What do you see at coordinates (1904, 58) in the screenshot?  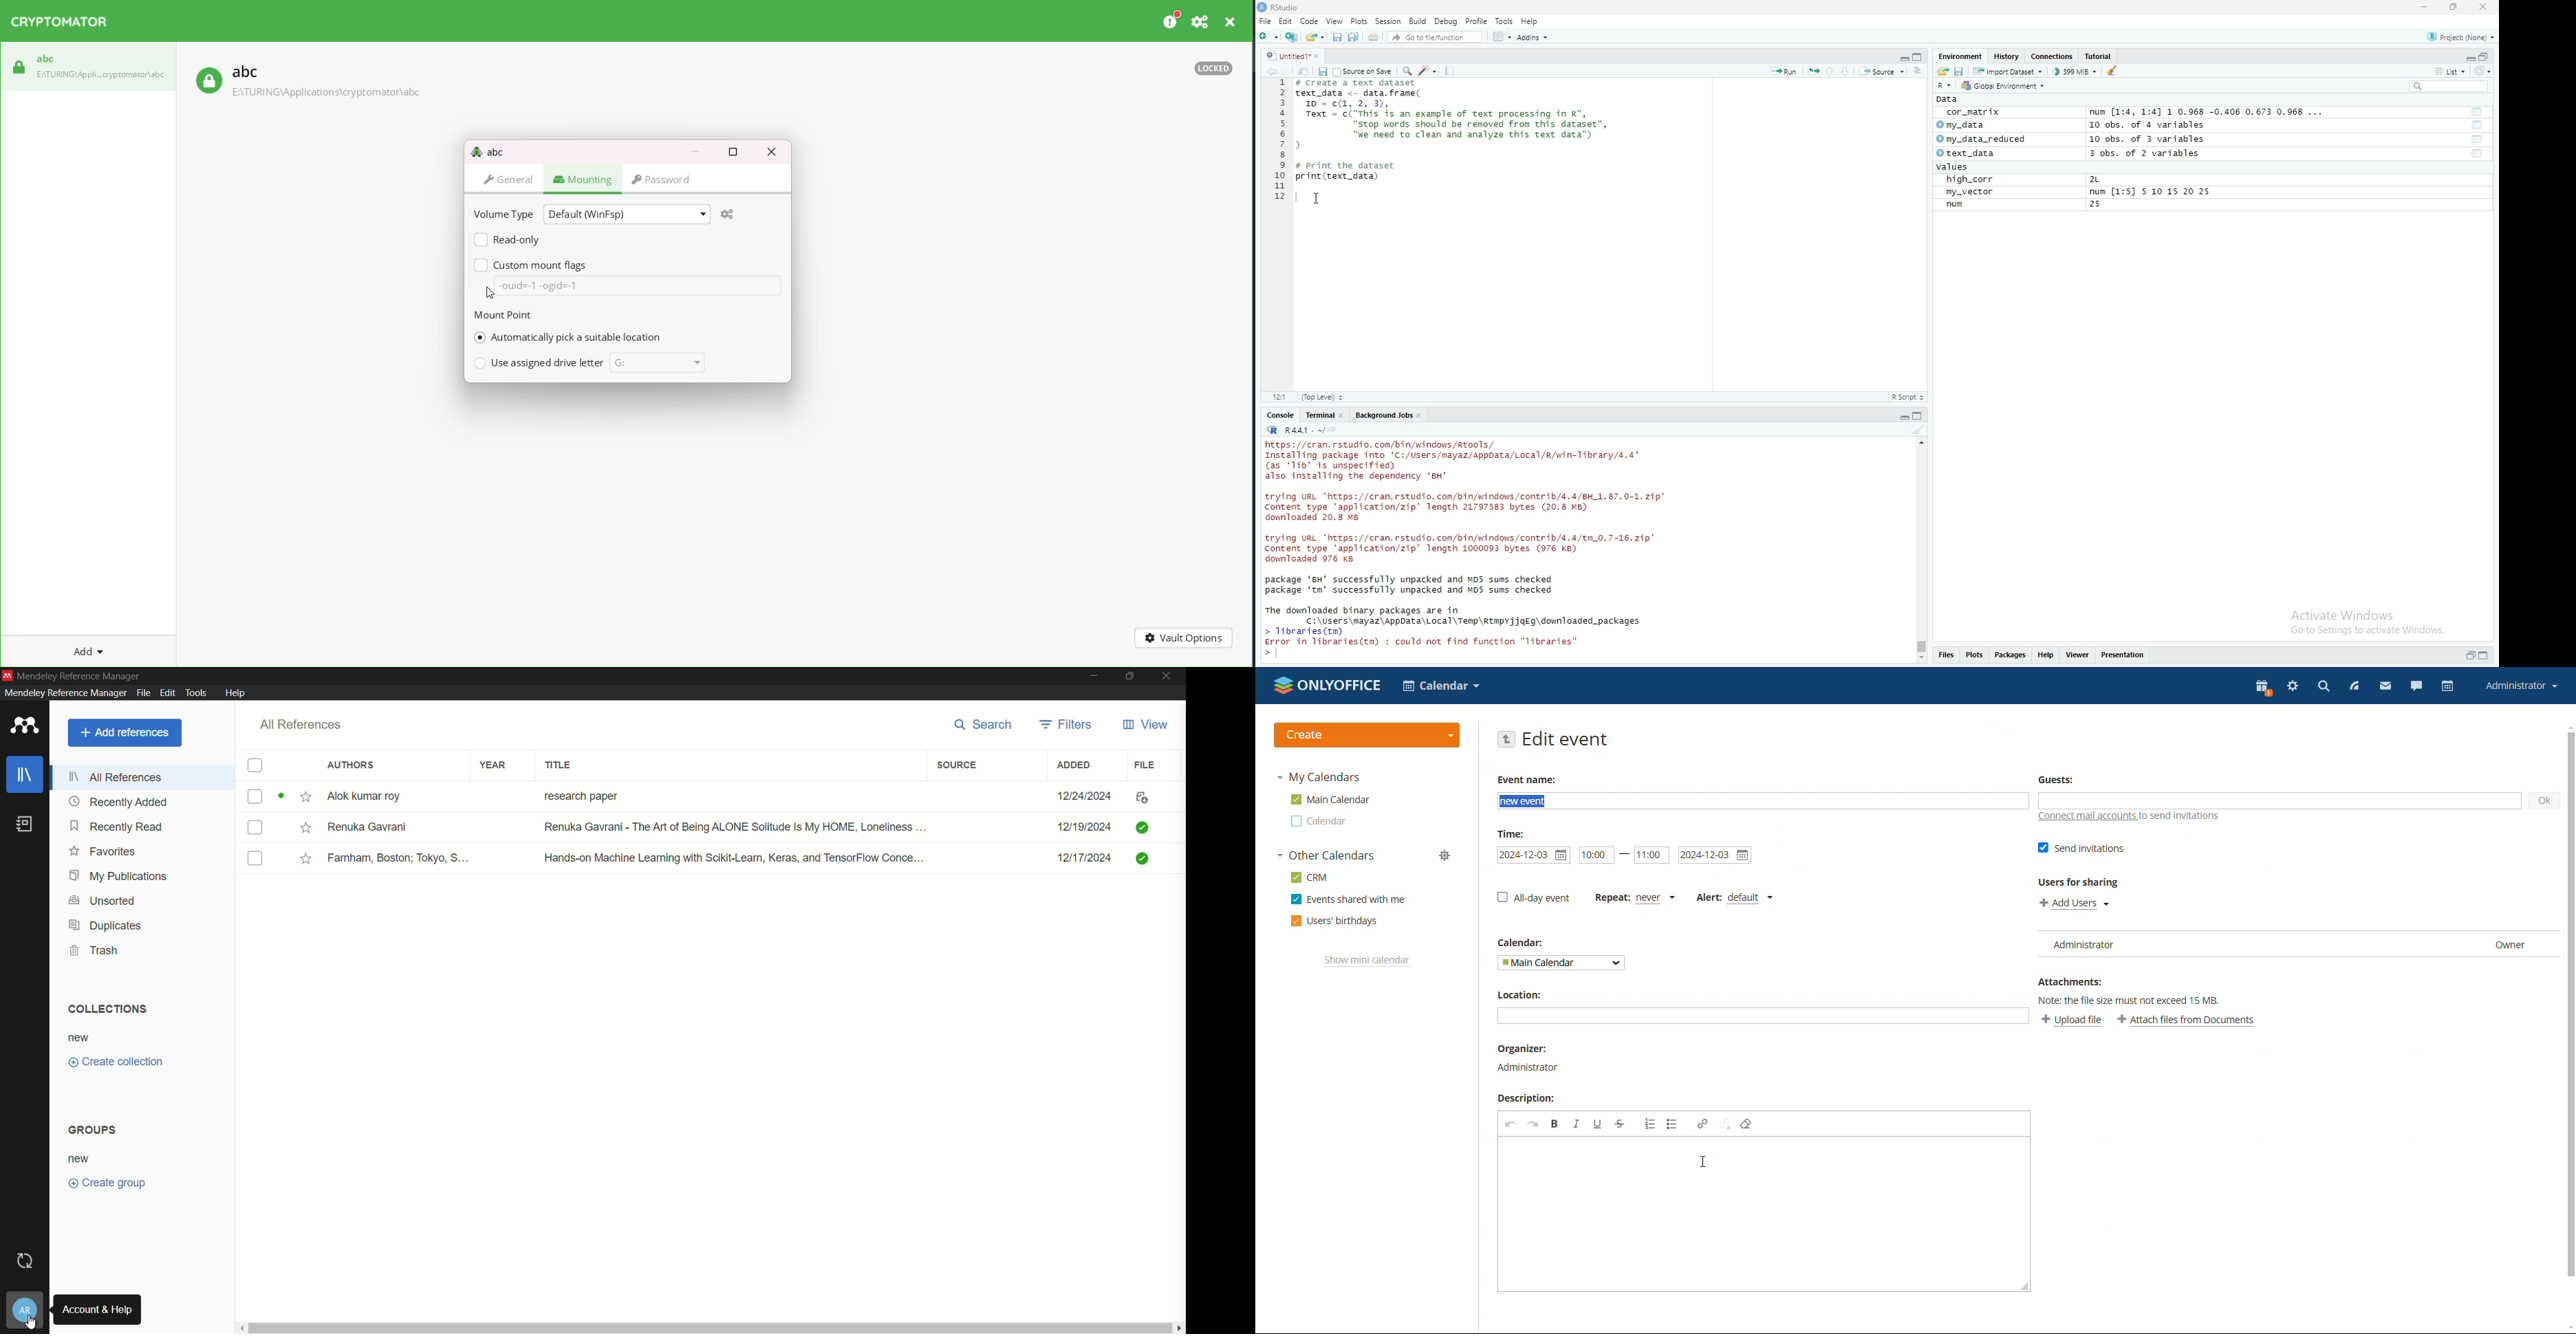 I see `expand` at bounding box center [1904, 58].